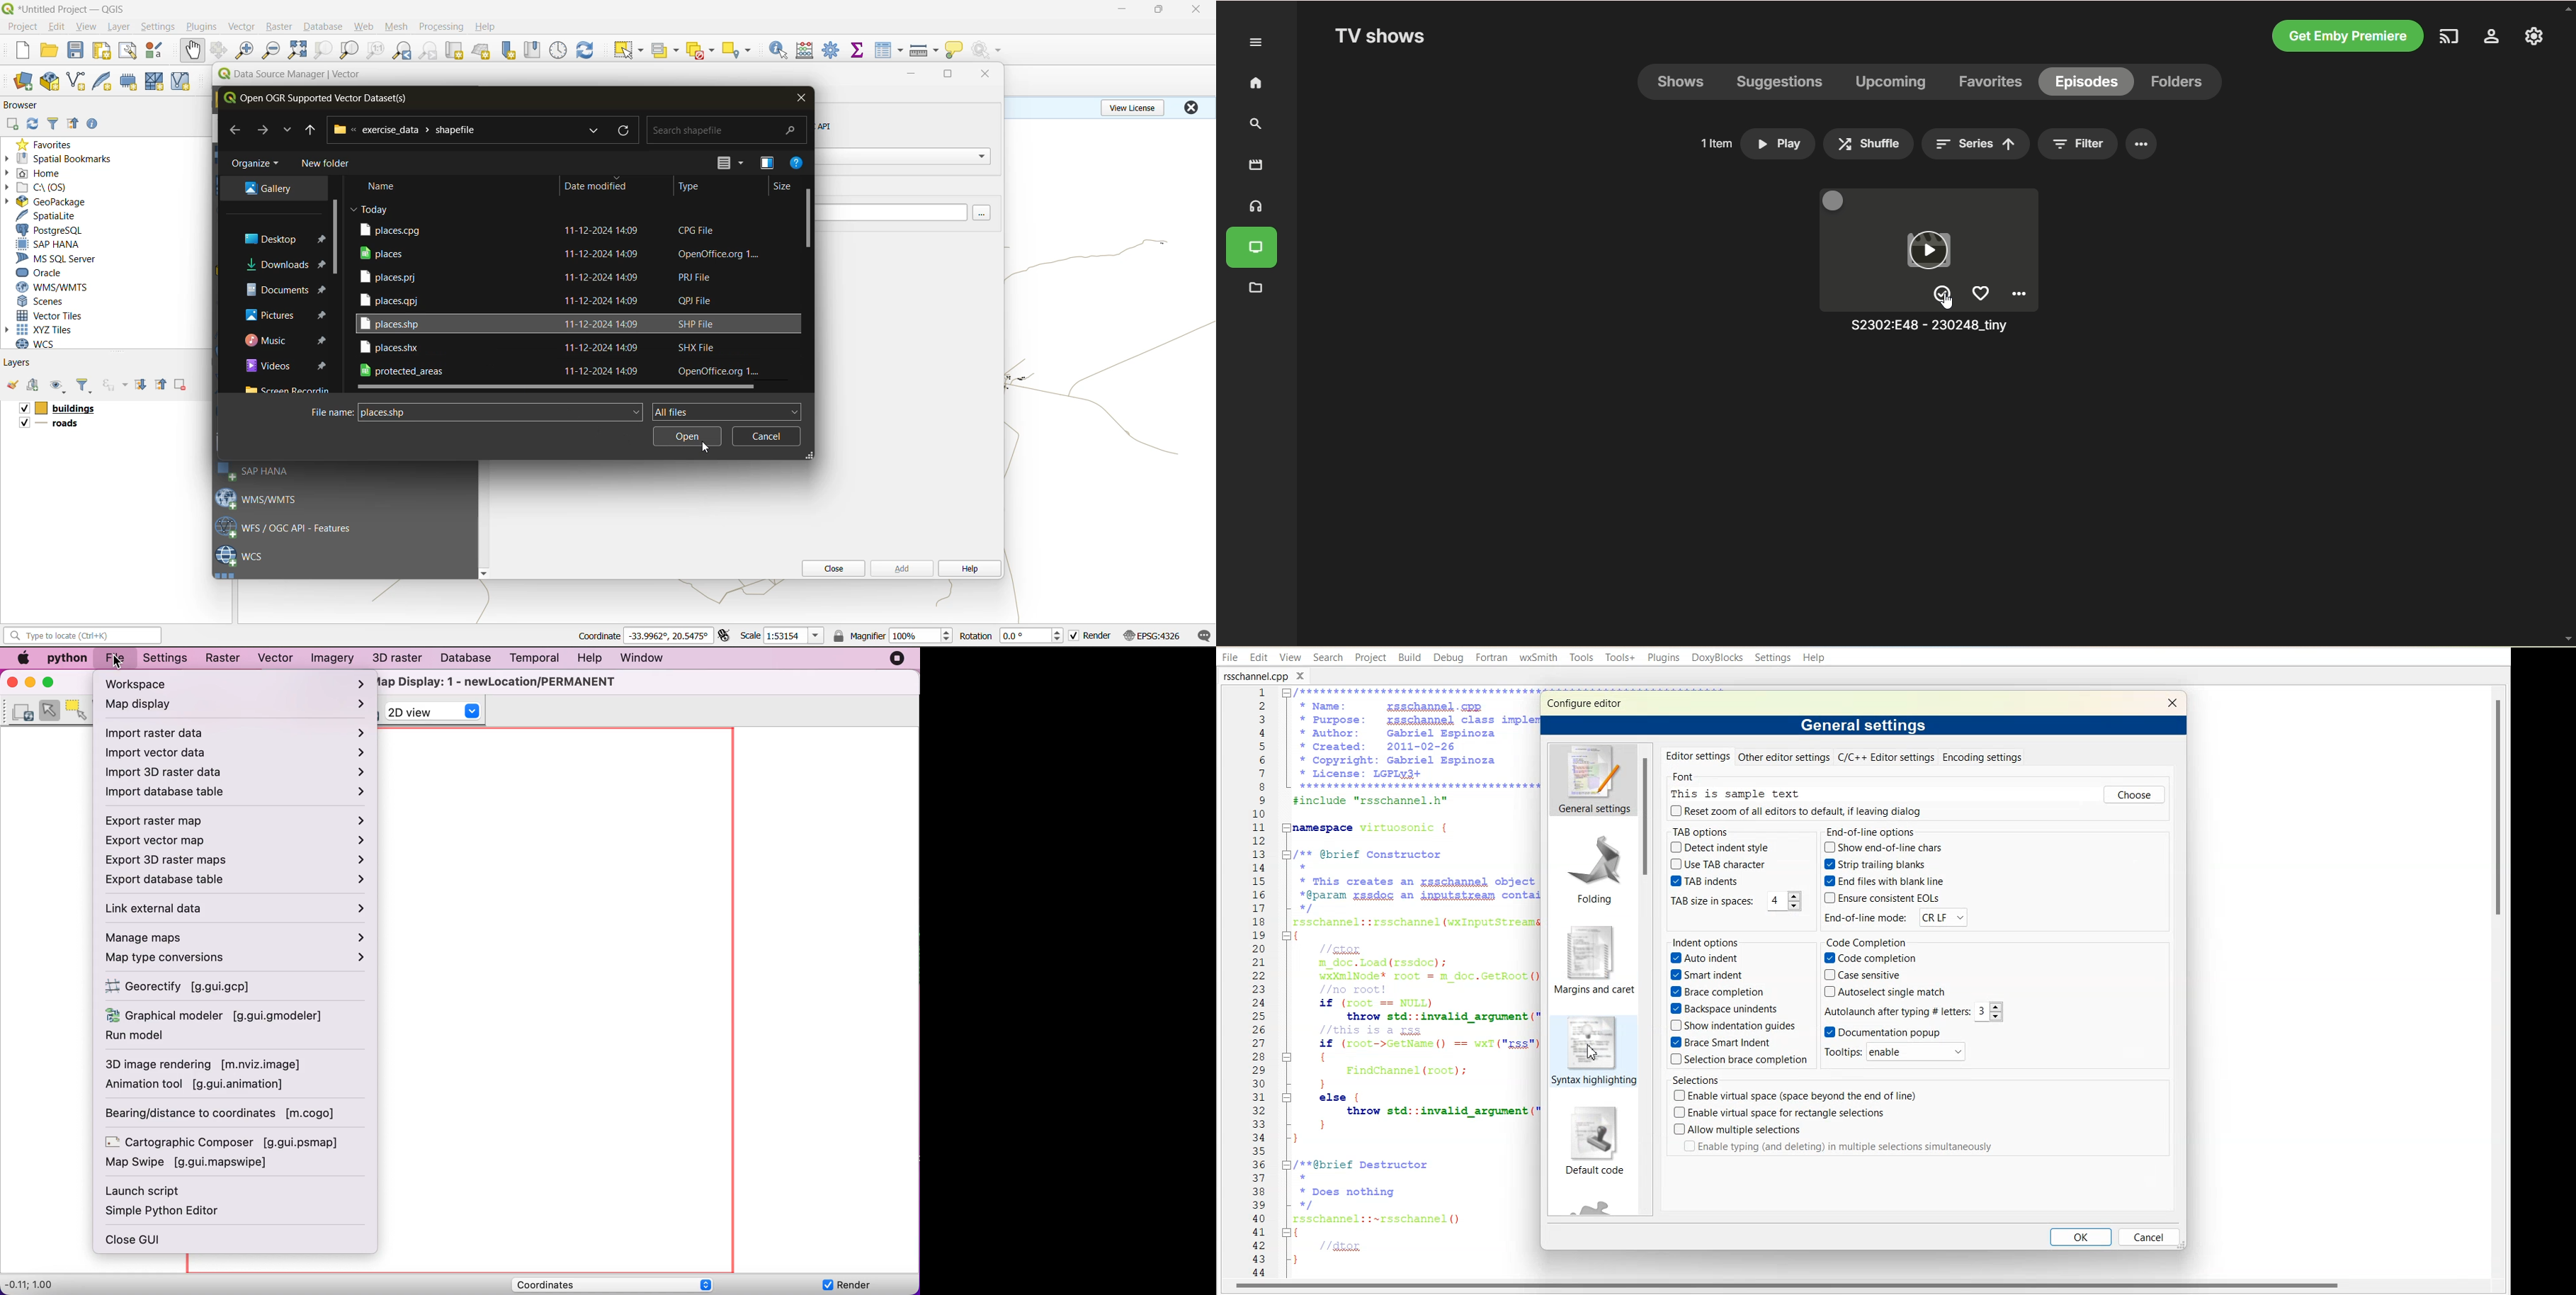 The height and width of the screenshot is (1316, 2576). I want to click on Close, so click(1304, 675).